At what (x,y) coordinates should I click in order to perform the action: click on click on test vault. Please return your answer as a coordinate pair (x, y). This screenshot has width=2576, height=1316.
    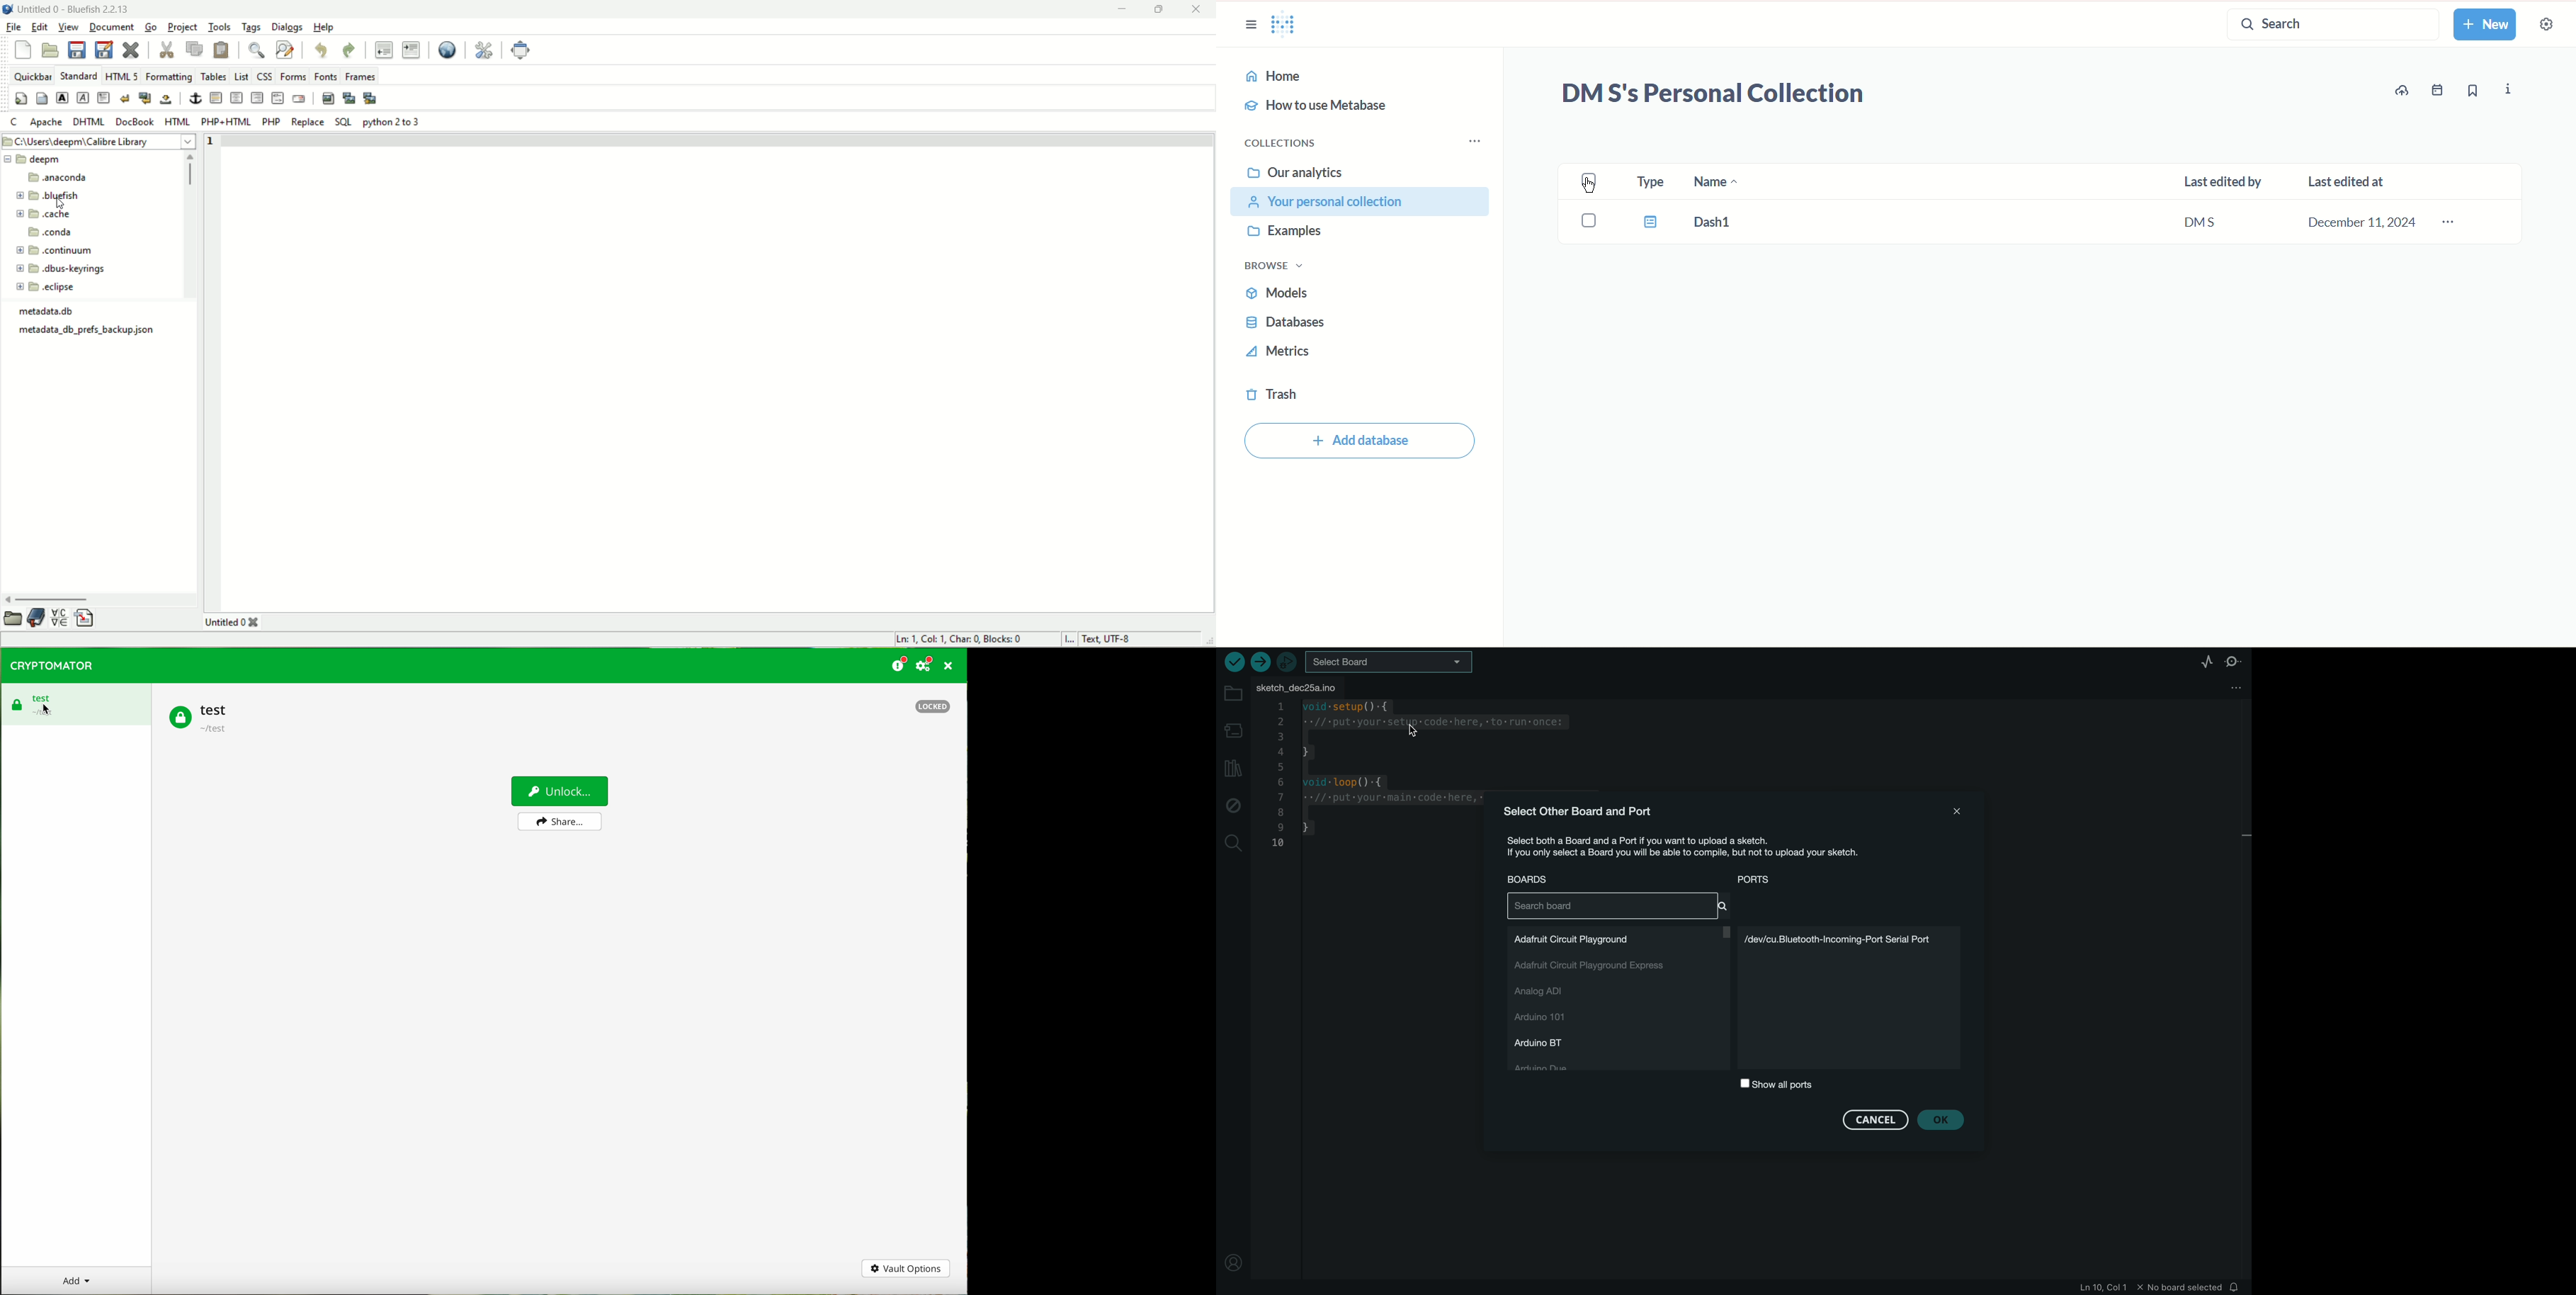
    Looking at the image, I should click on (76, 703).